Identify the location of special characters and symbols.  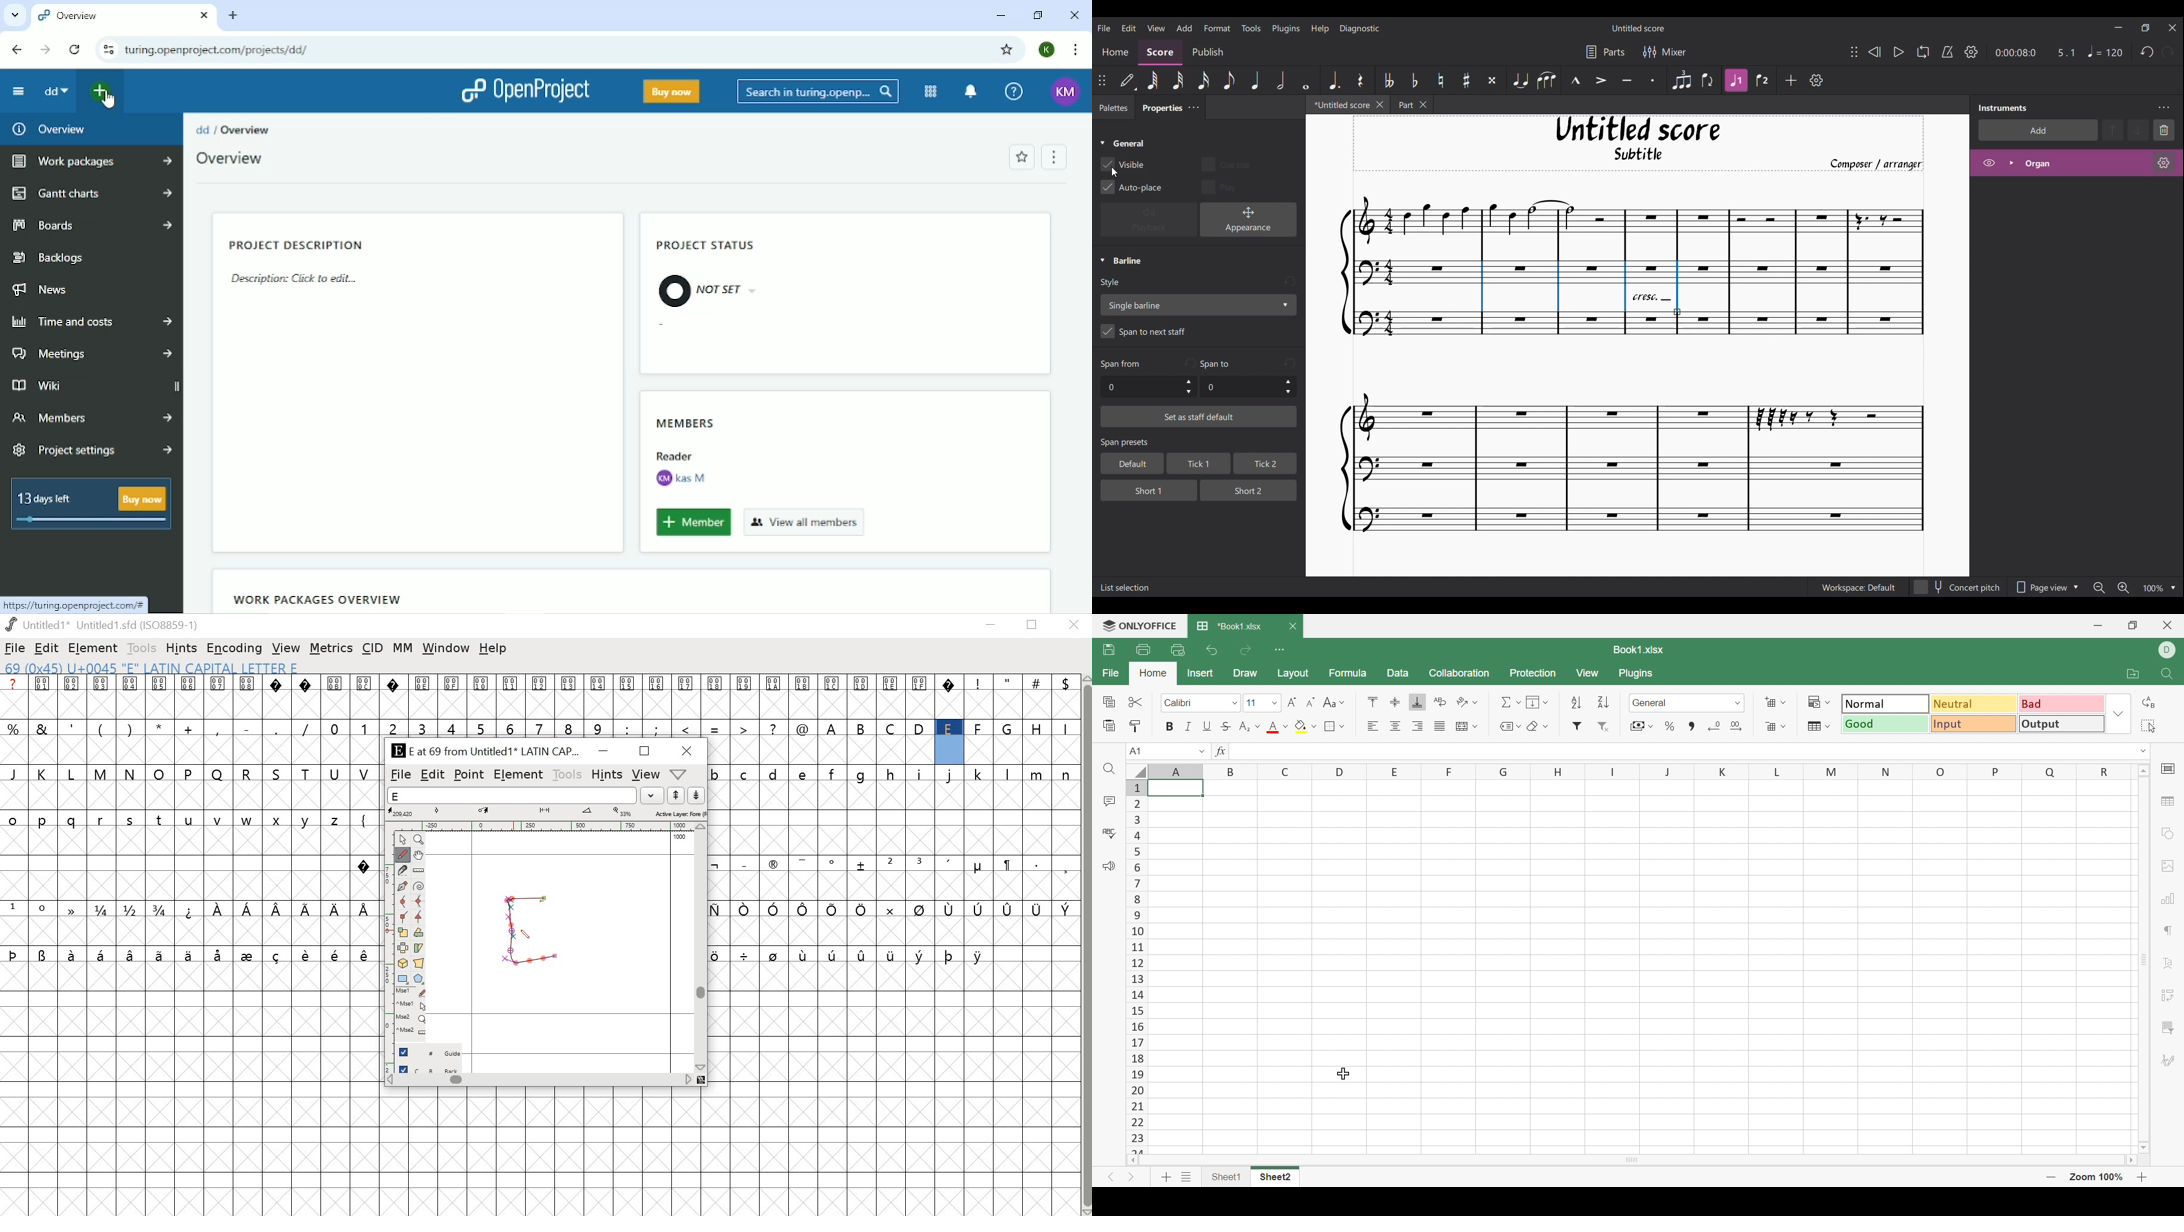
(539, 683).